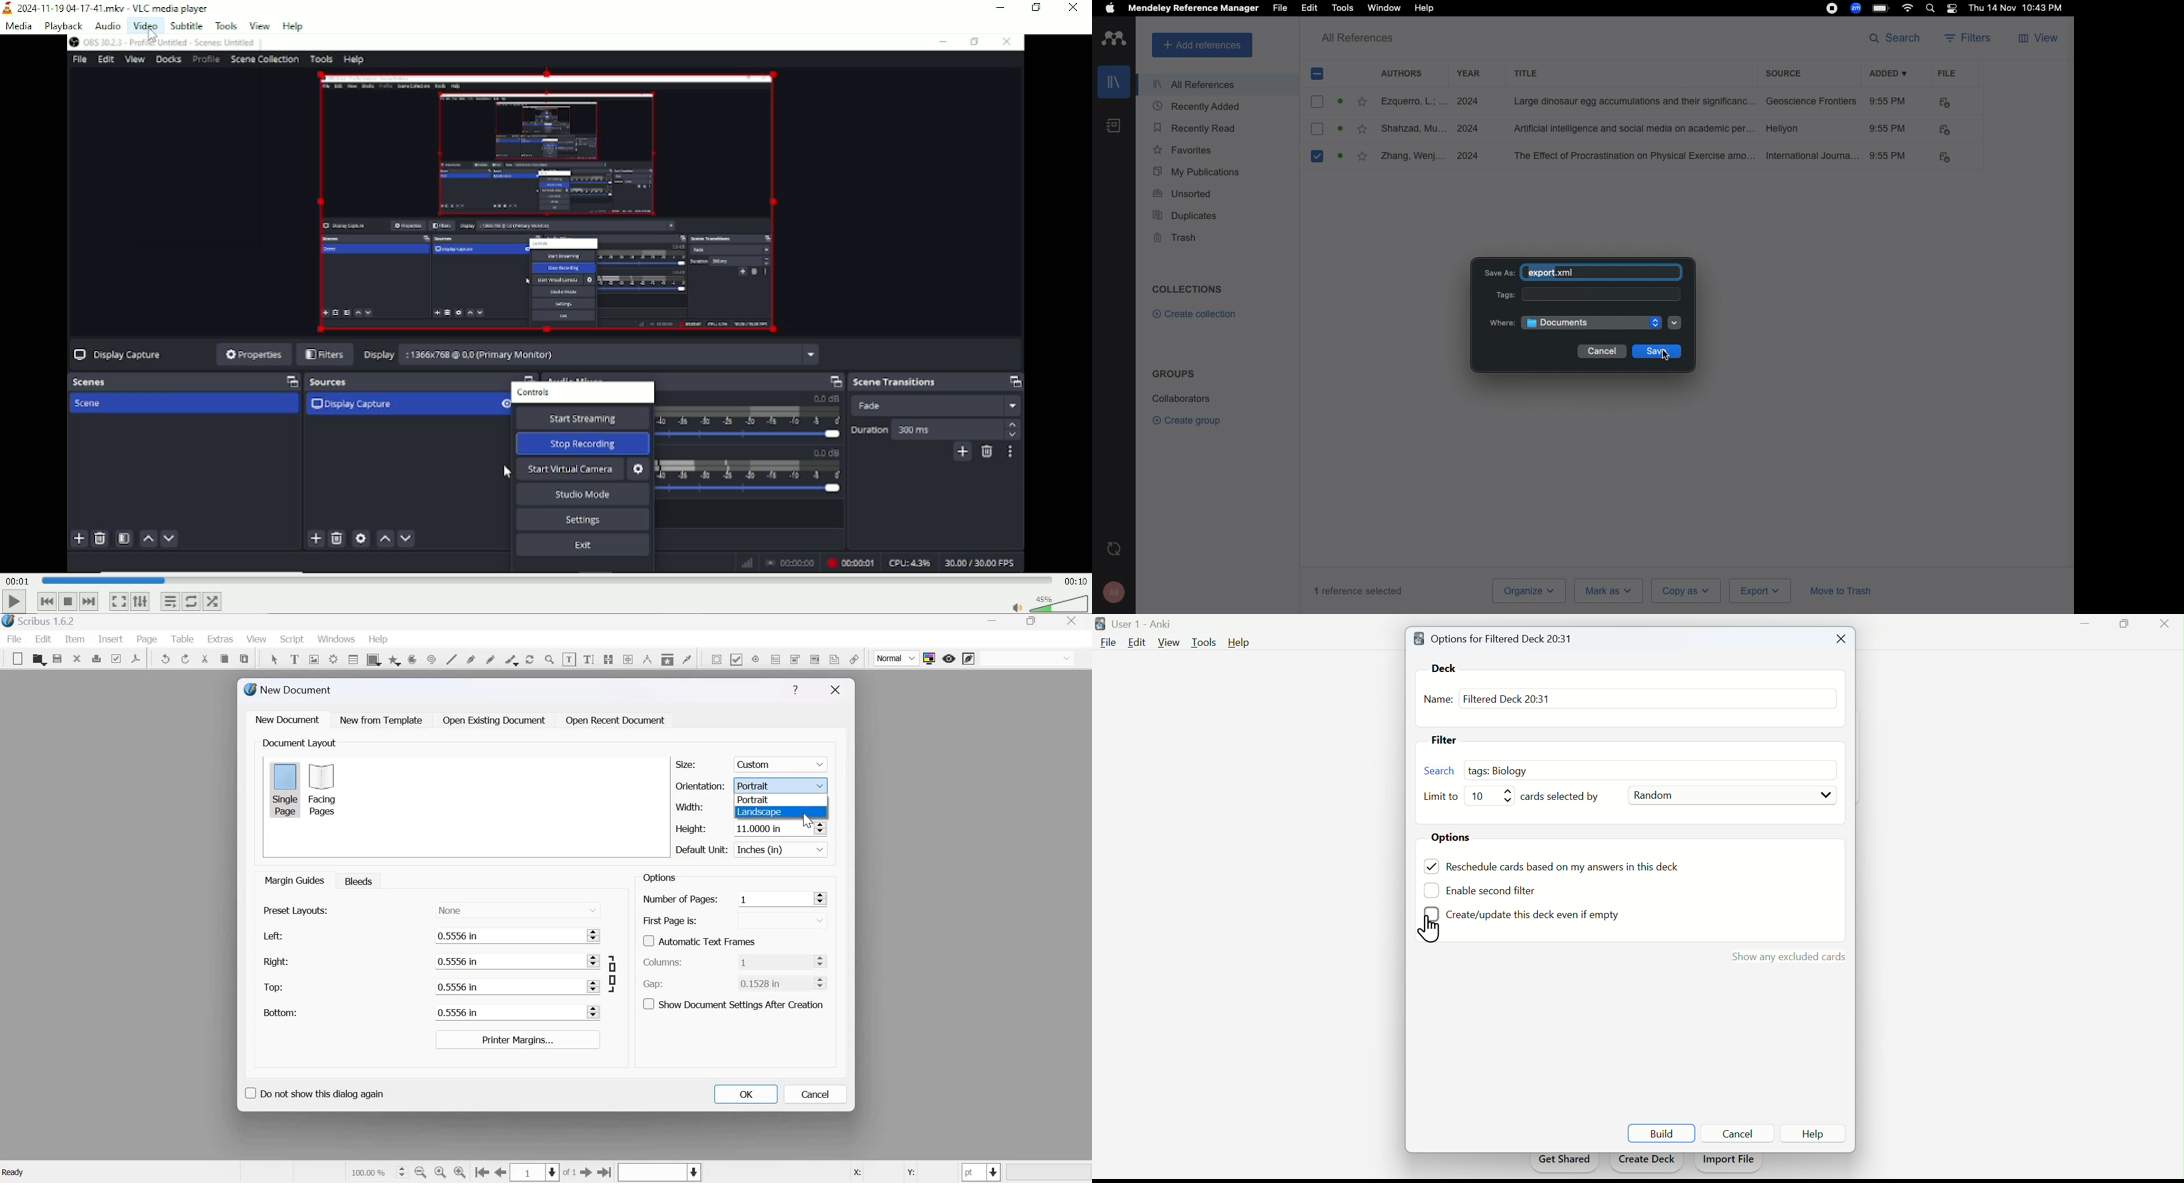 This screenshot has width=2184, height=1204. What do you see at coordinates (700, 940) in the screenshot?
I see `Automatic Text Frames` at bounding box center [700, 940].